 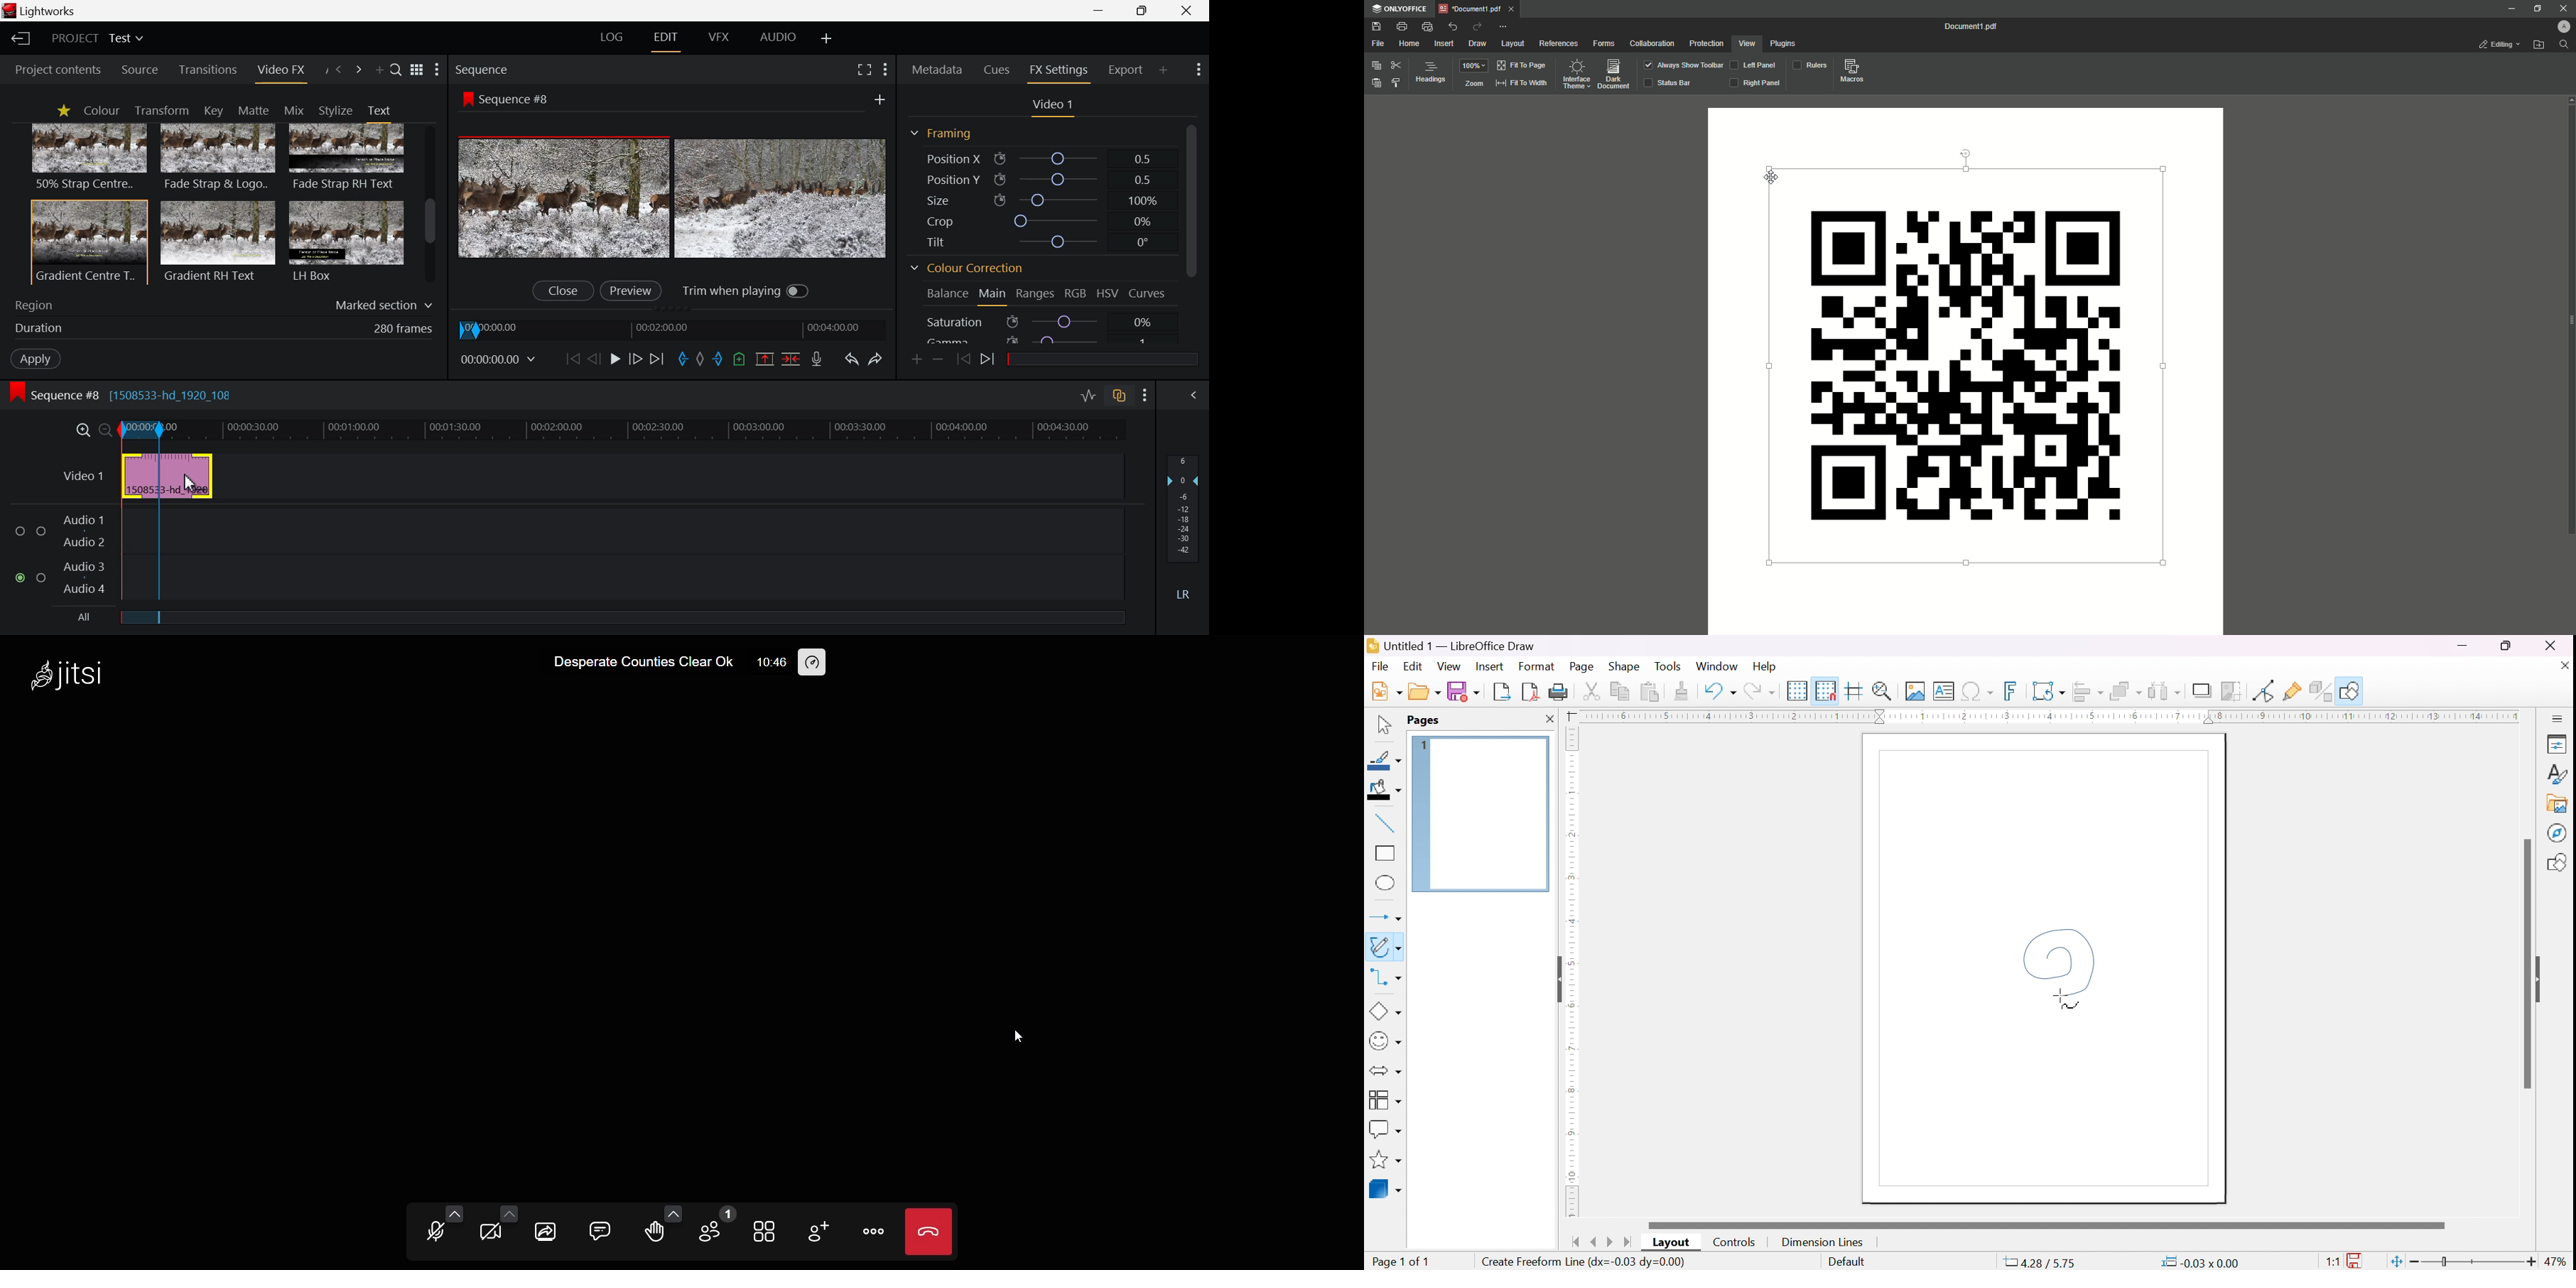 What do you see at coordinates (2543, 978) in the screenshot?
I see `slide` at bounding box center [2543, 978].